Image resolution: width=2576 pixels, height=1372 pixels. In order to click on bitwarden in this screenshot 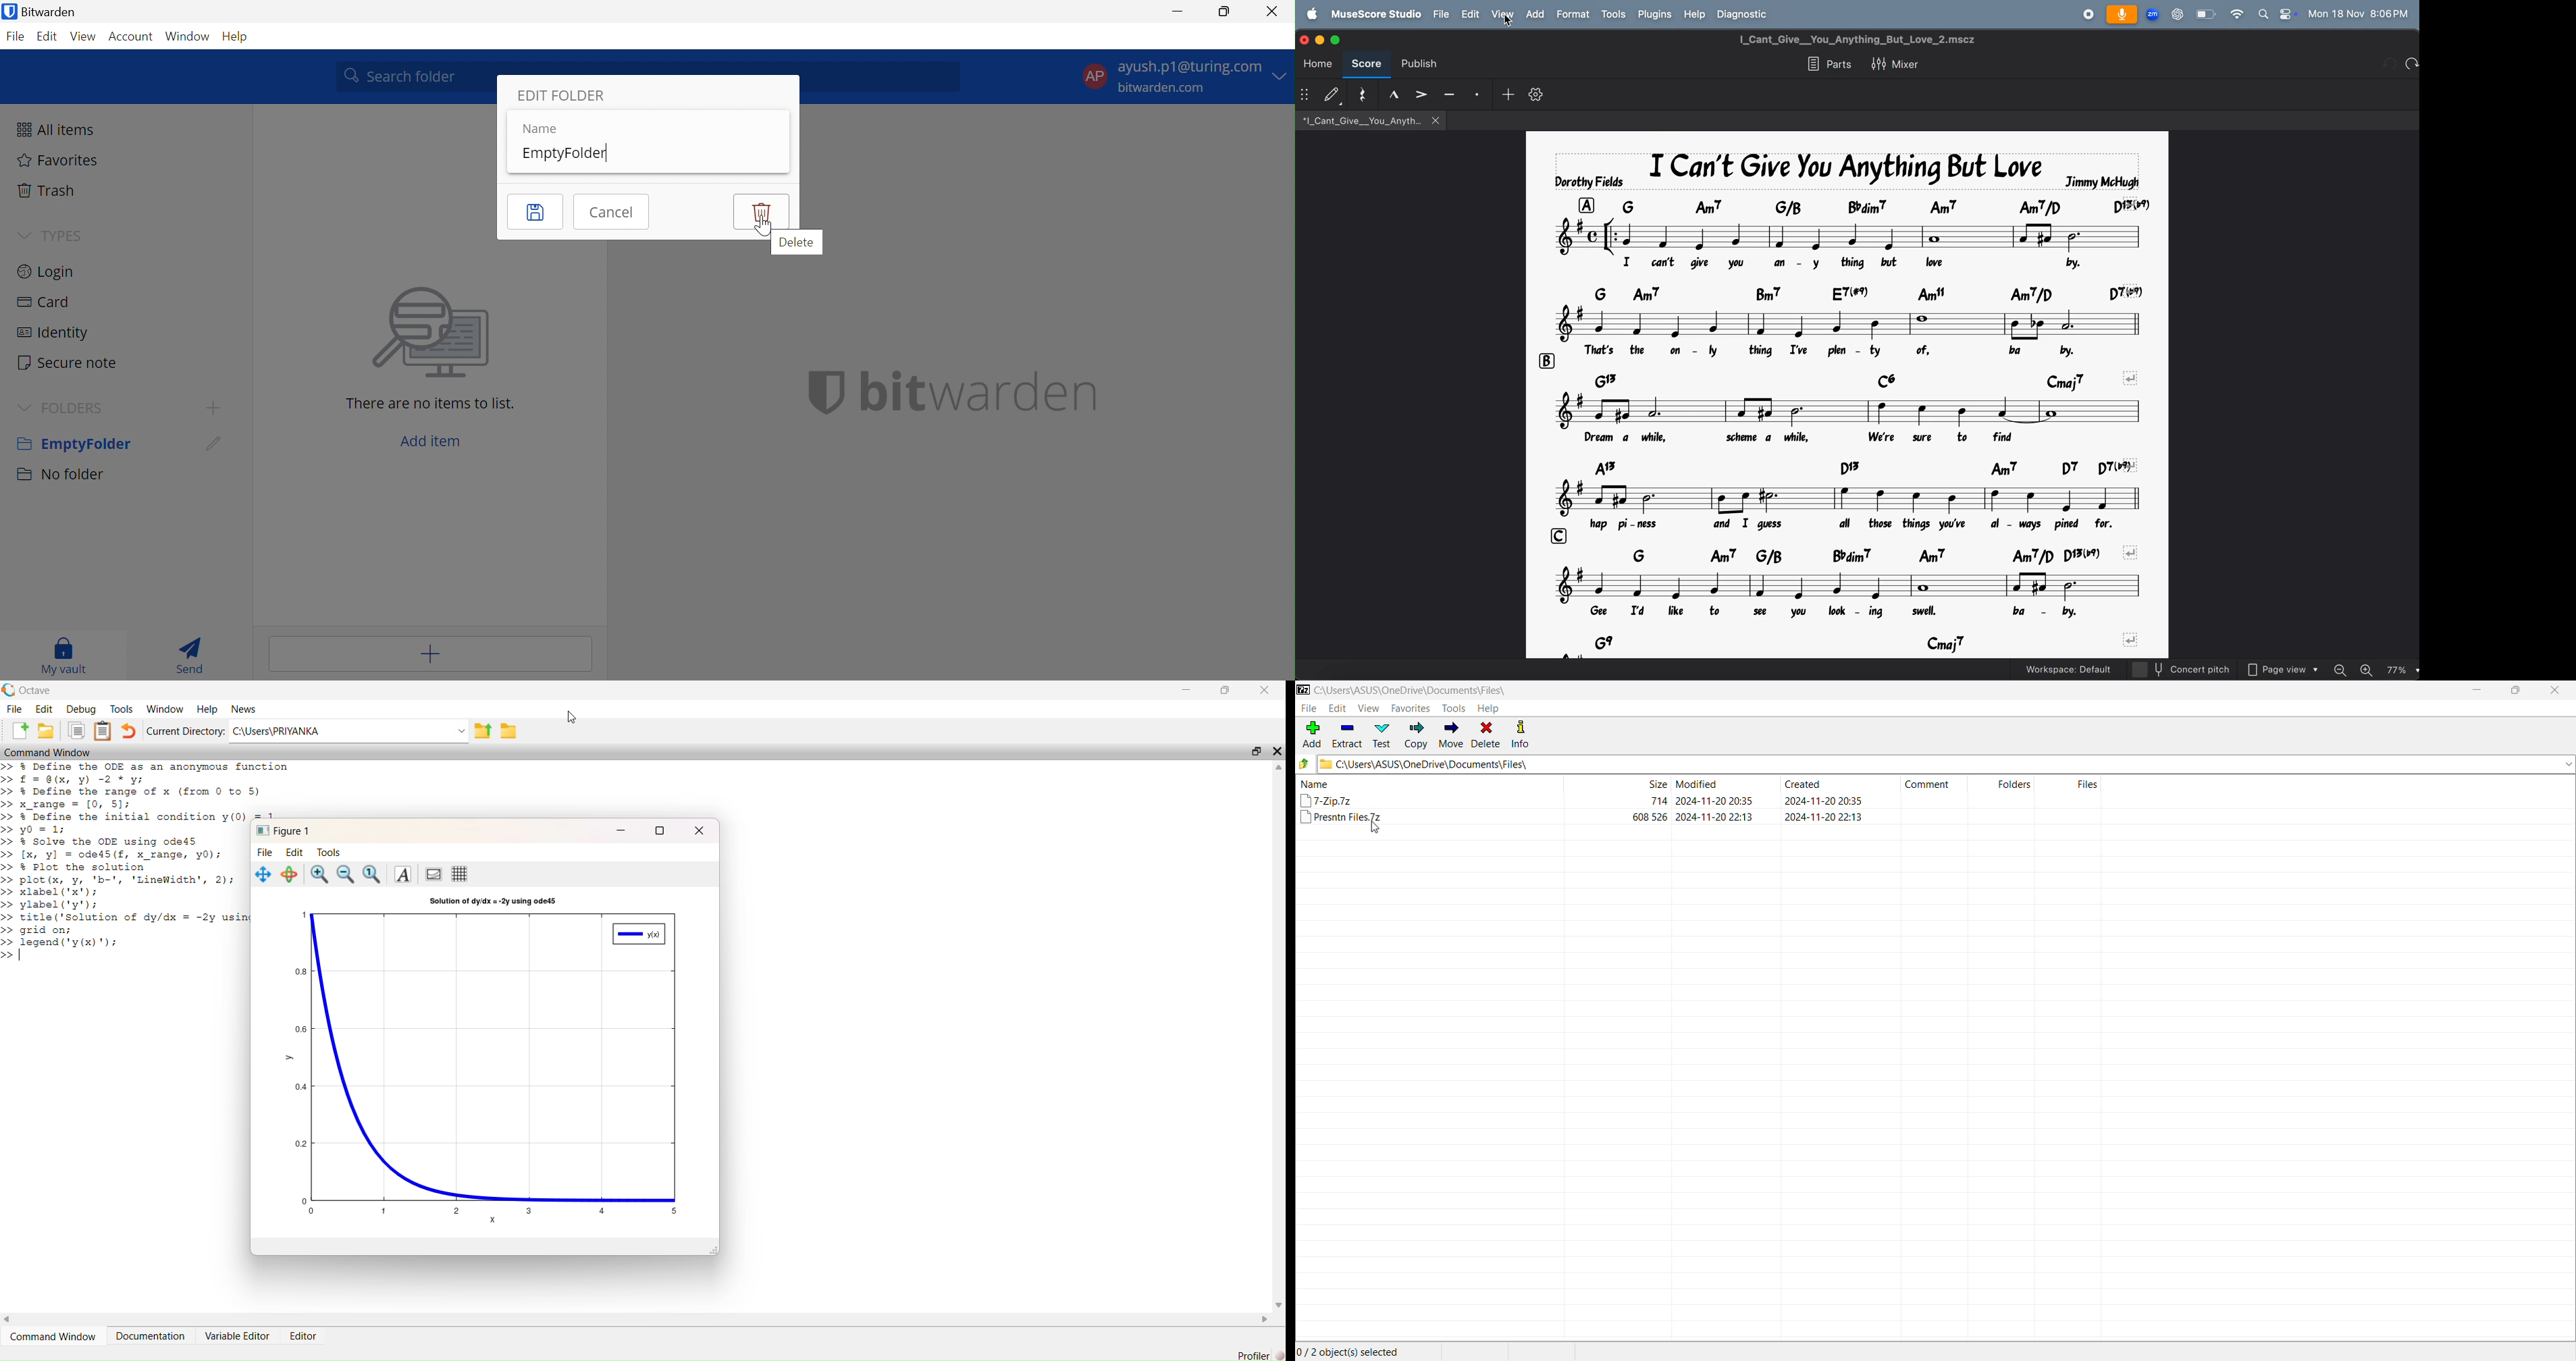, I will do `click(983, 392)`.